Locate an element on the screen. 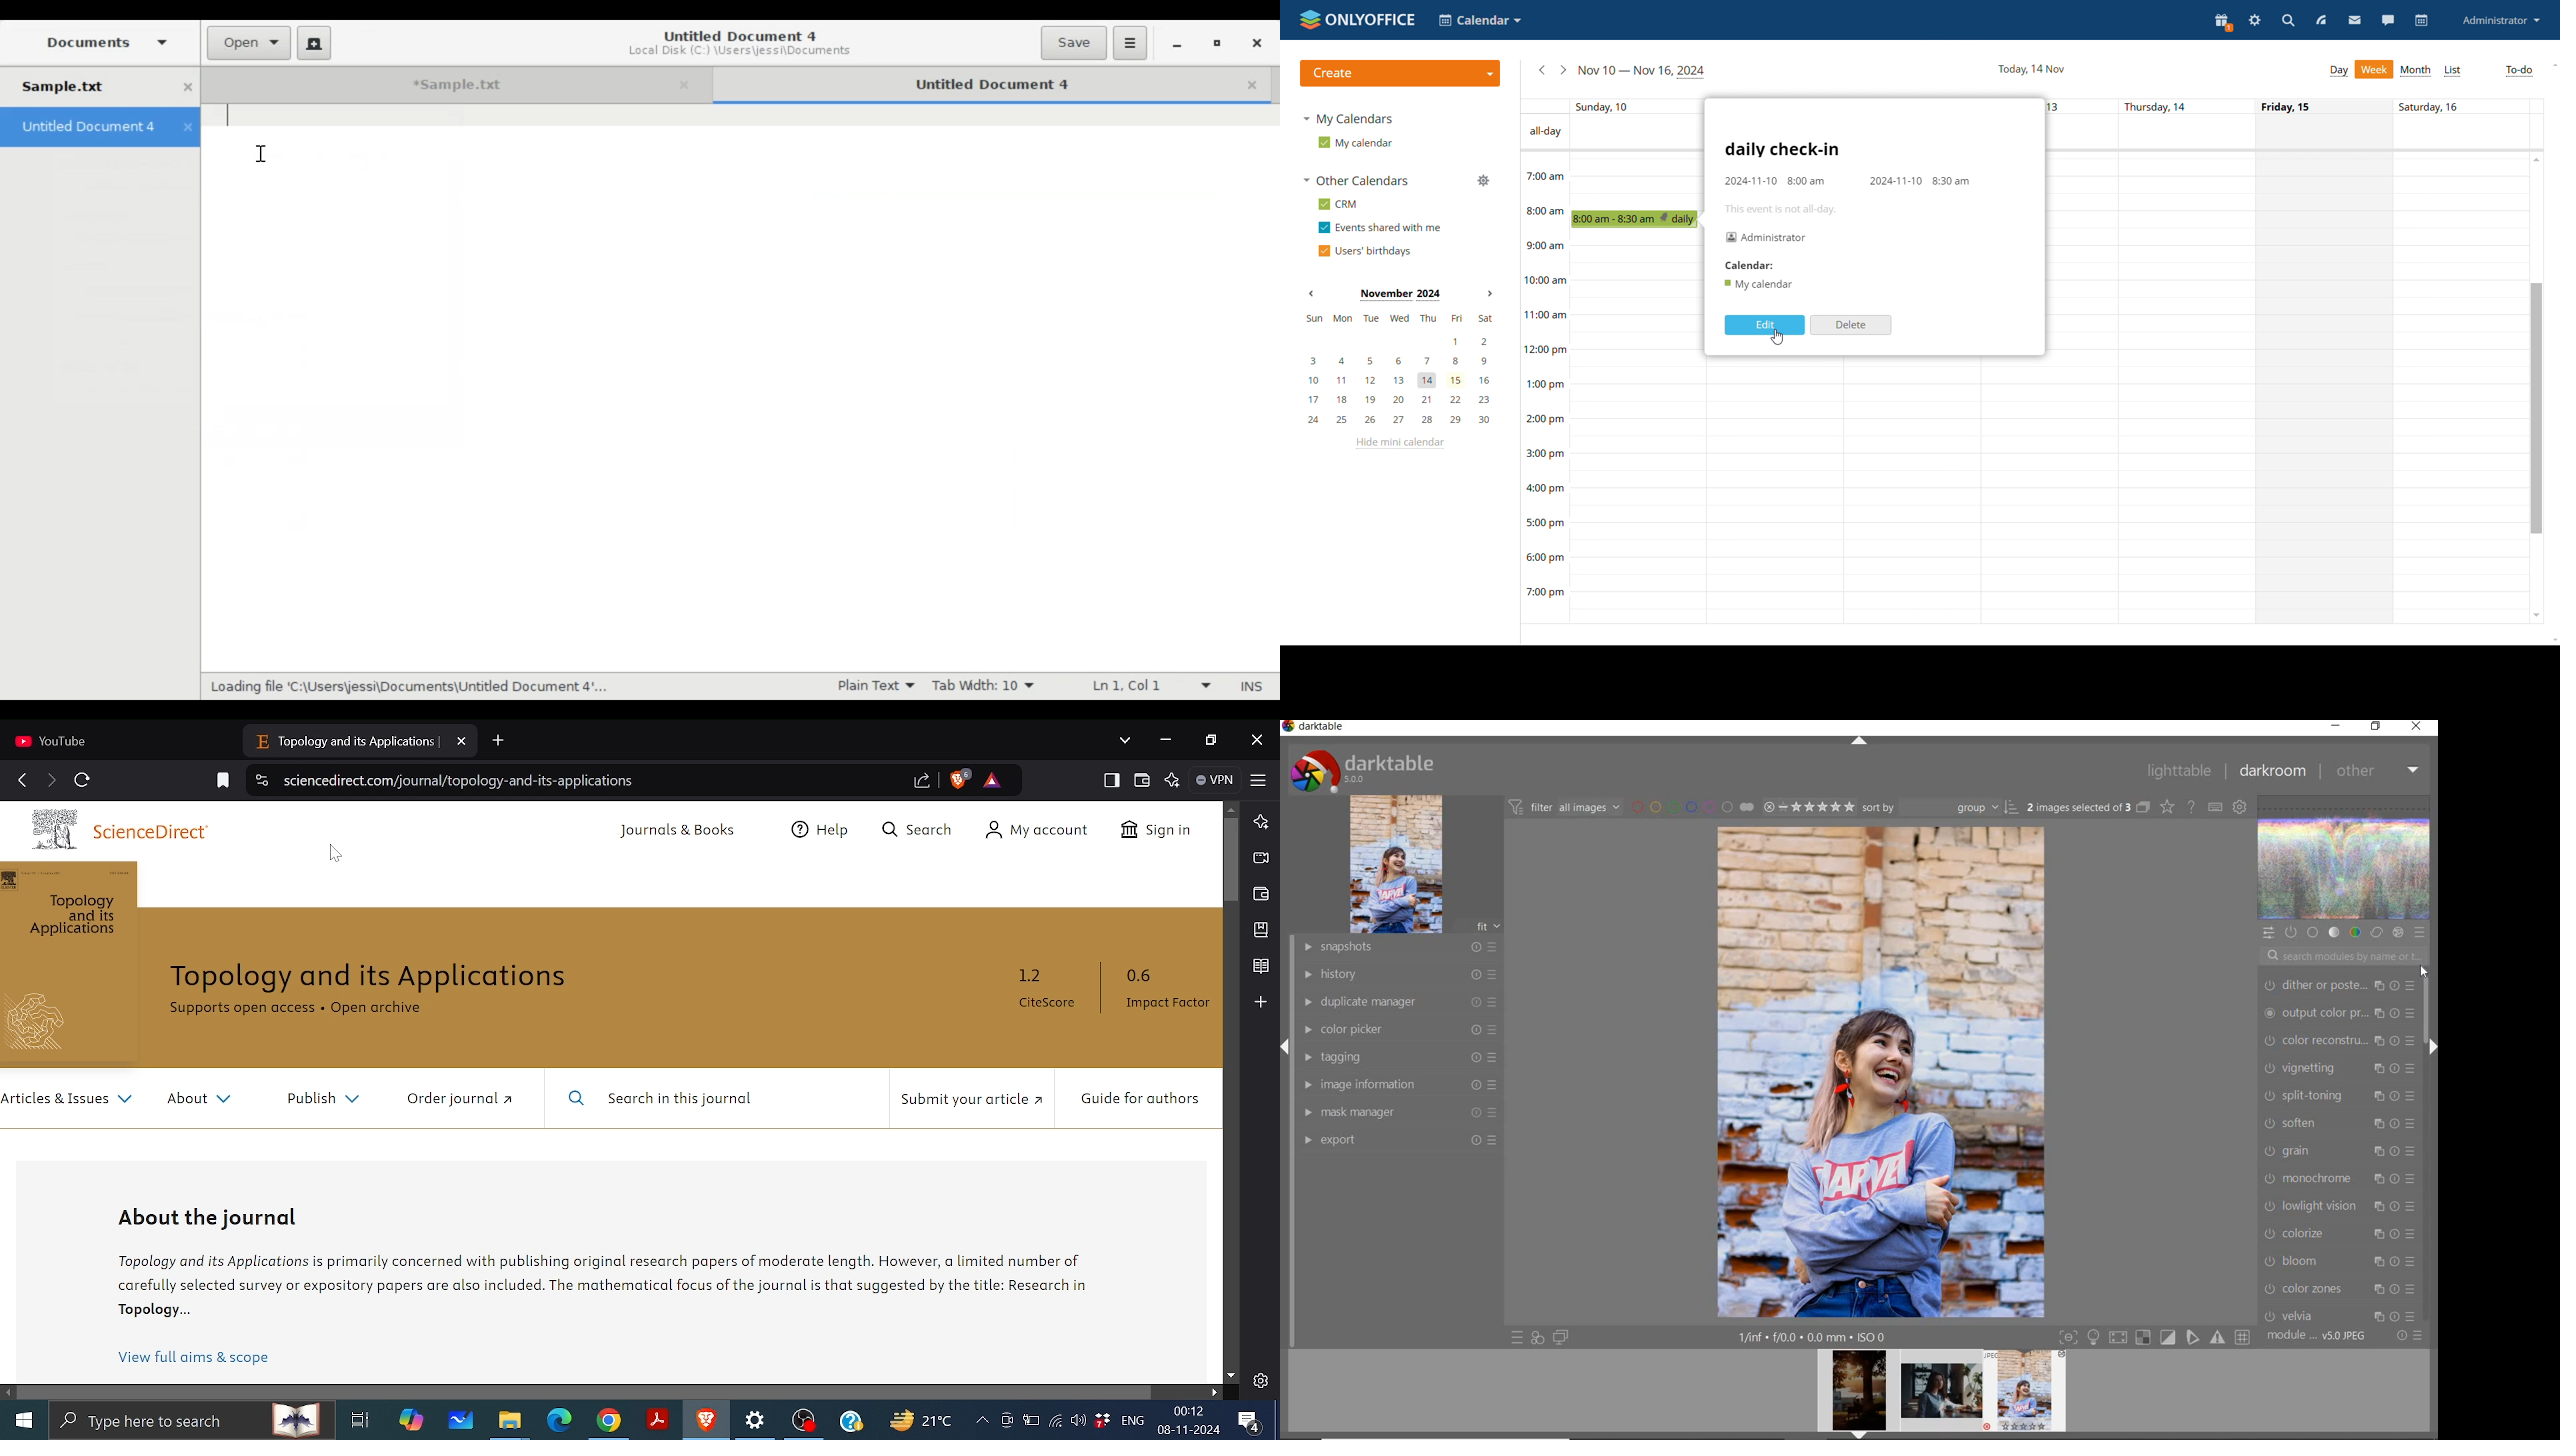  retouch is located at coordinates (2342, 1094).